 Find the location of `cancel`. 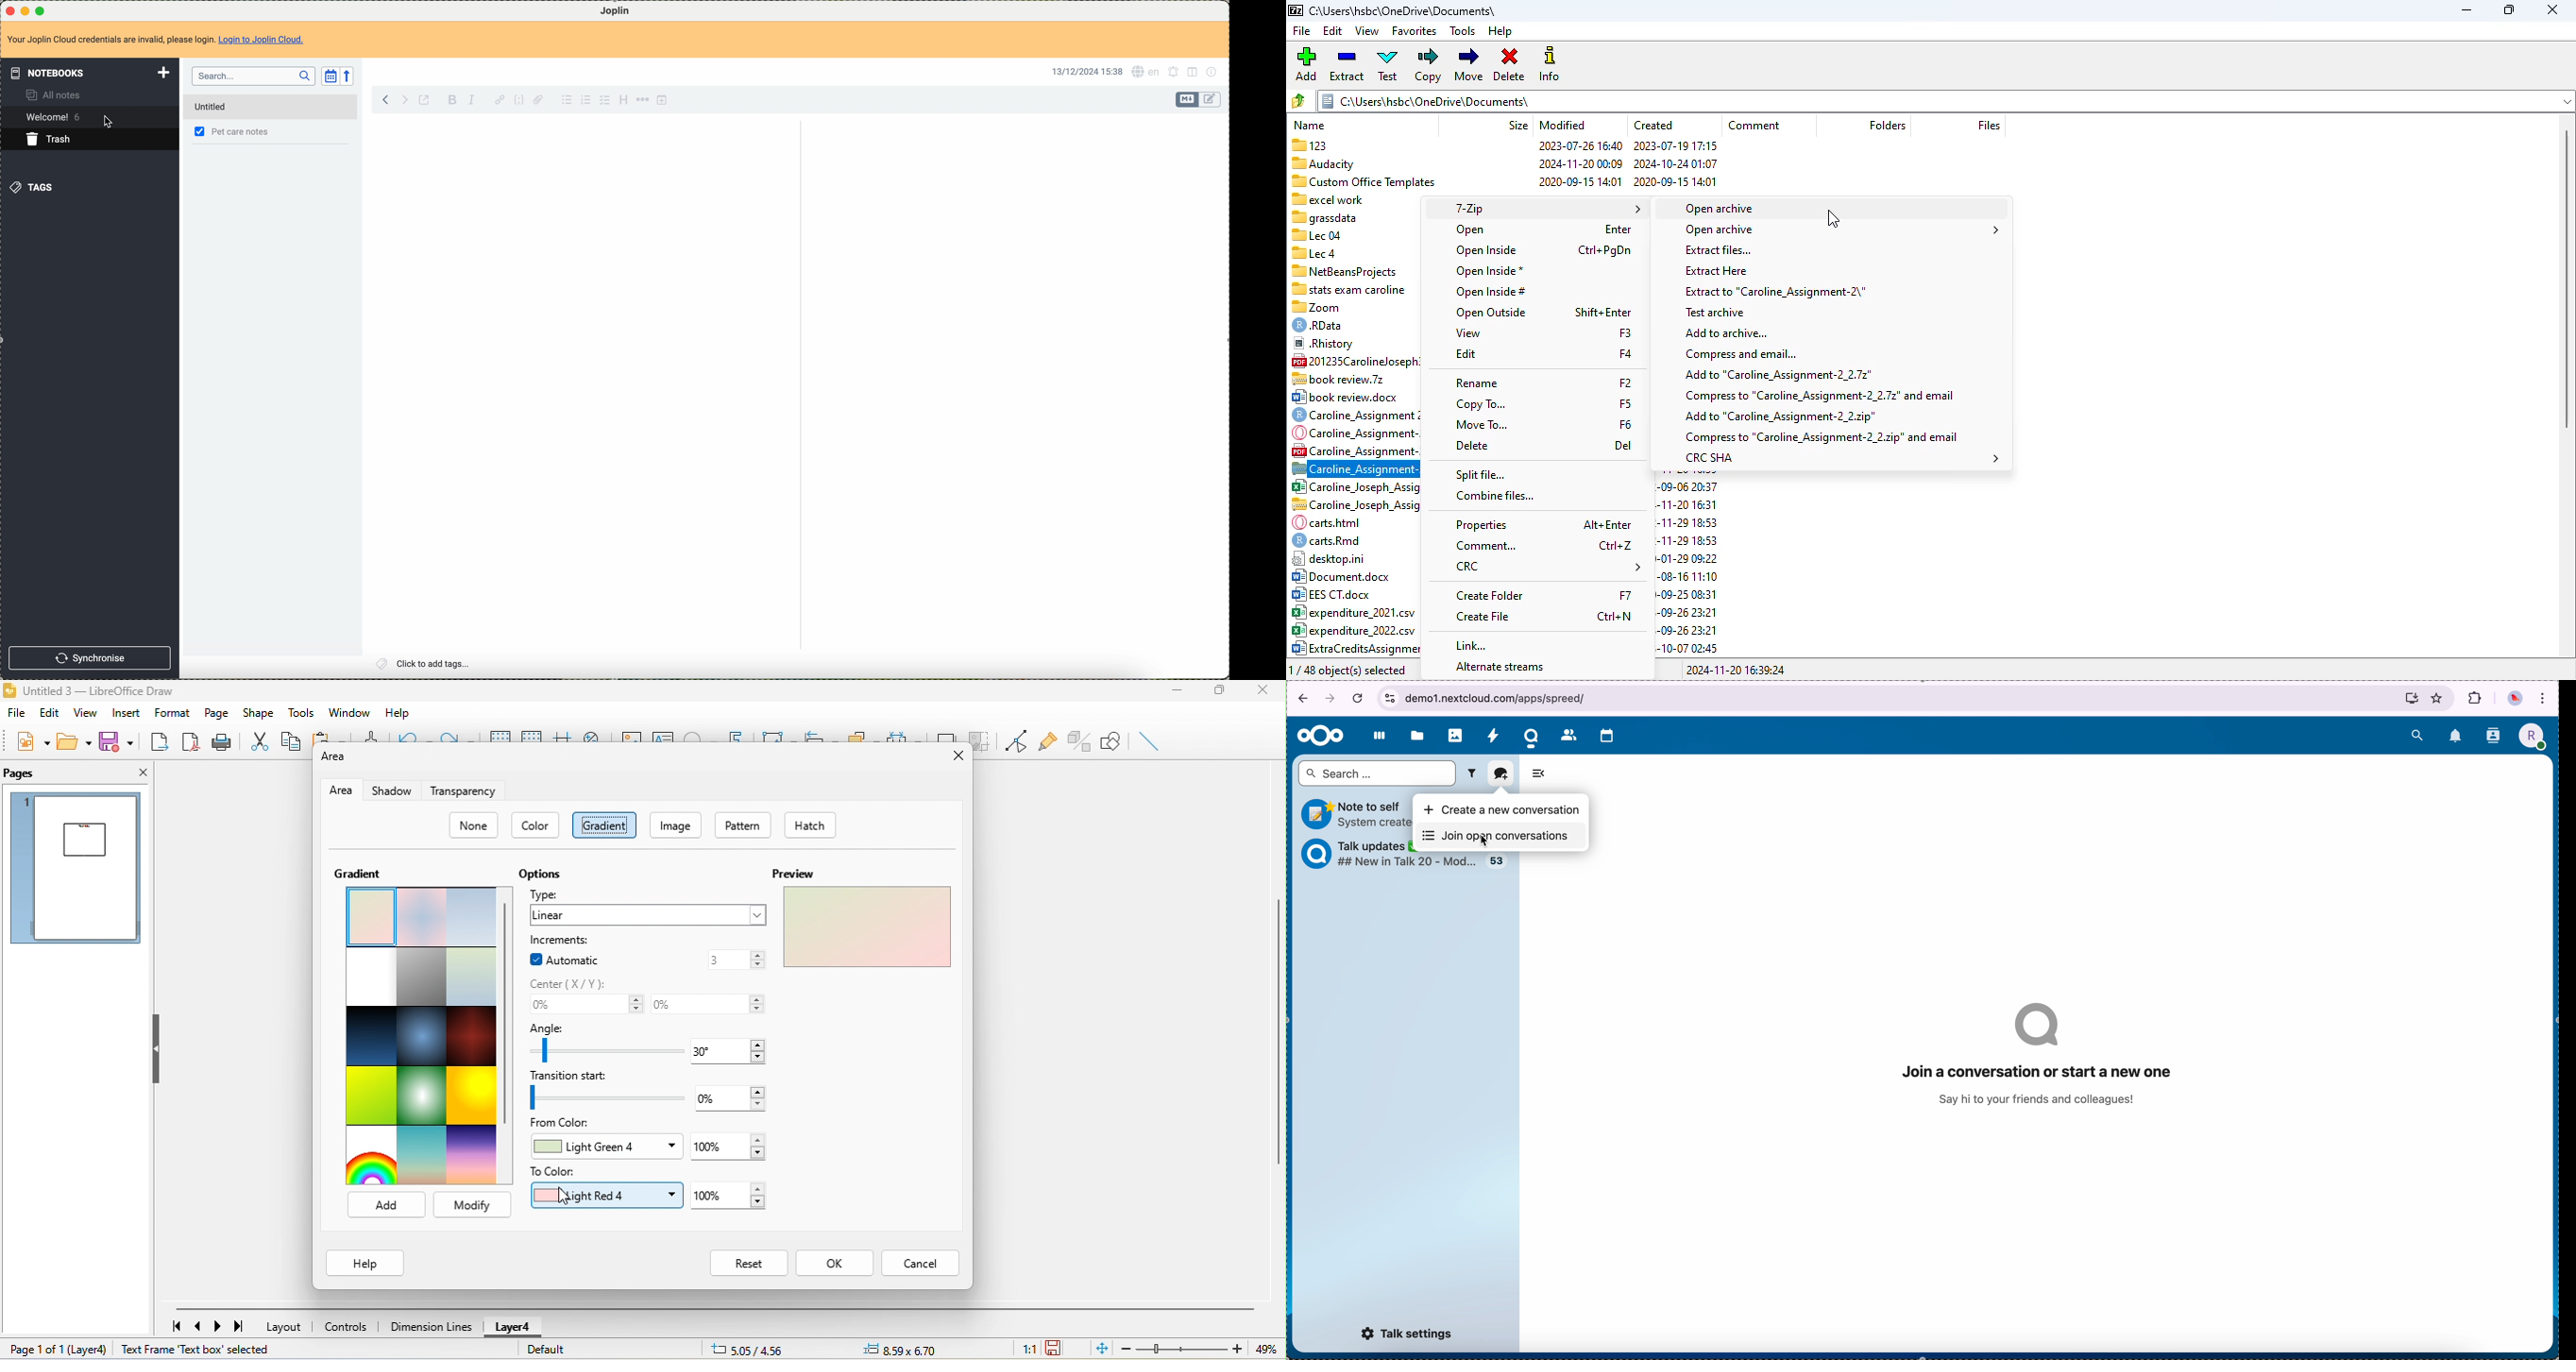

cancel is located at coordinates (1358, 694).